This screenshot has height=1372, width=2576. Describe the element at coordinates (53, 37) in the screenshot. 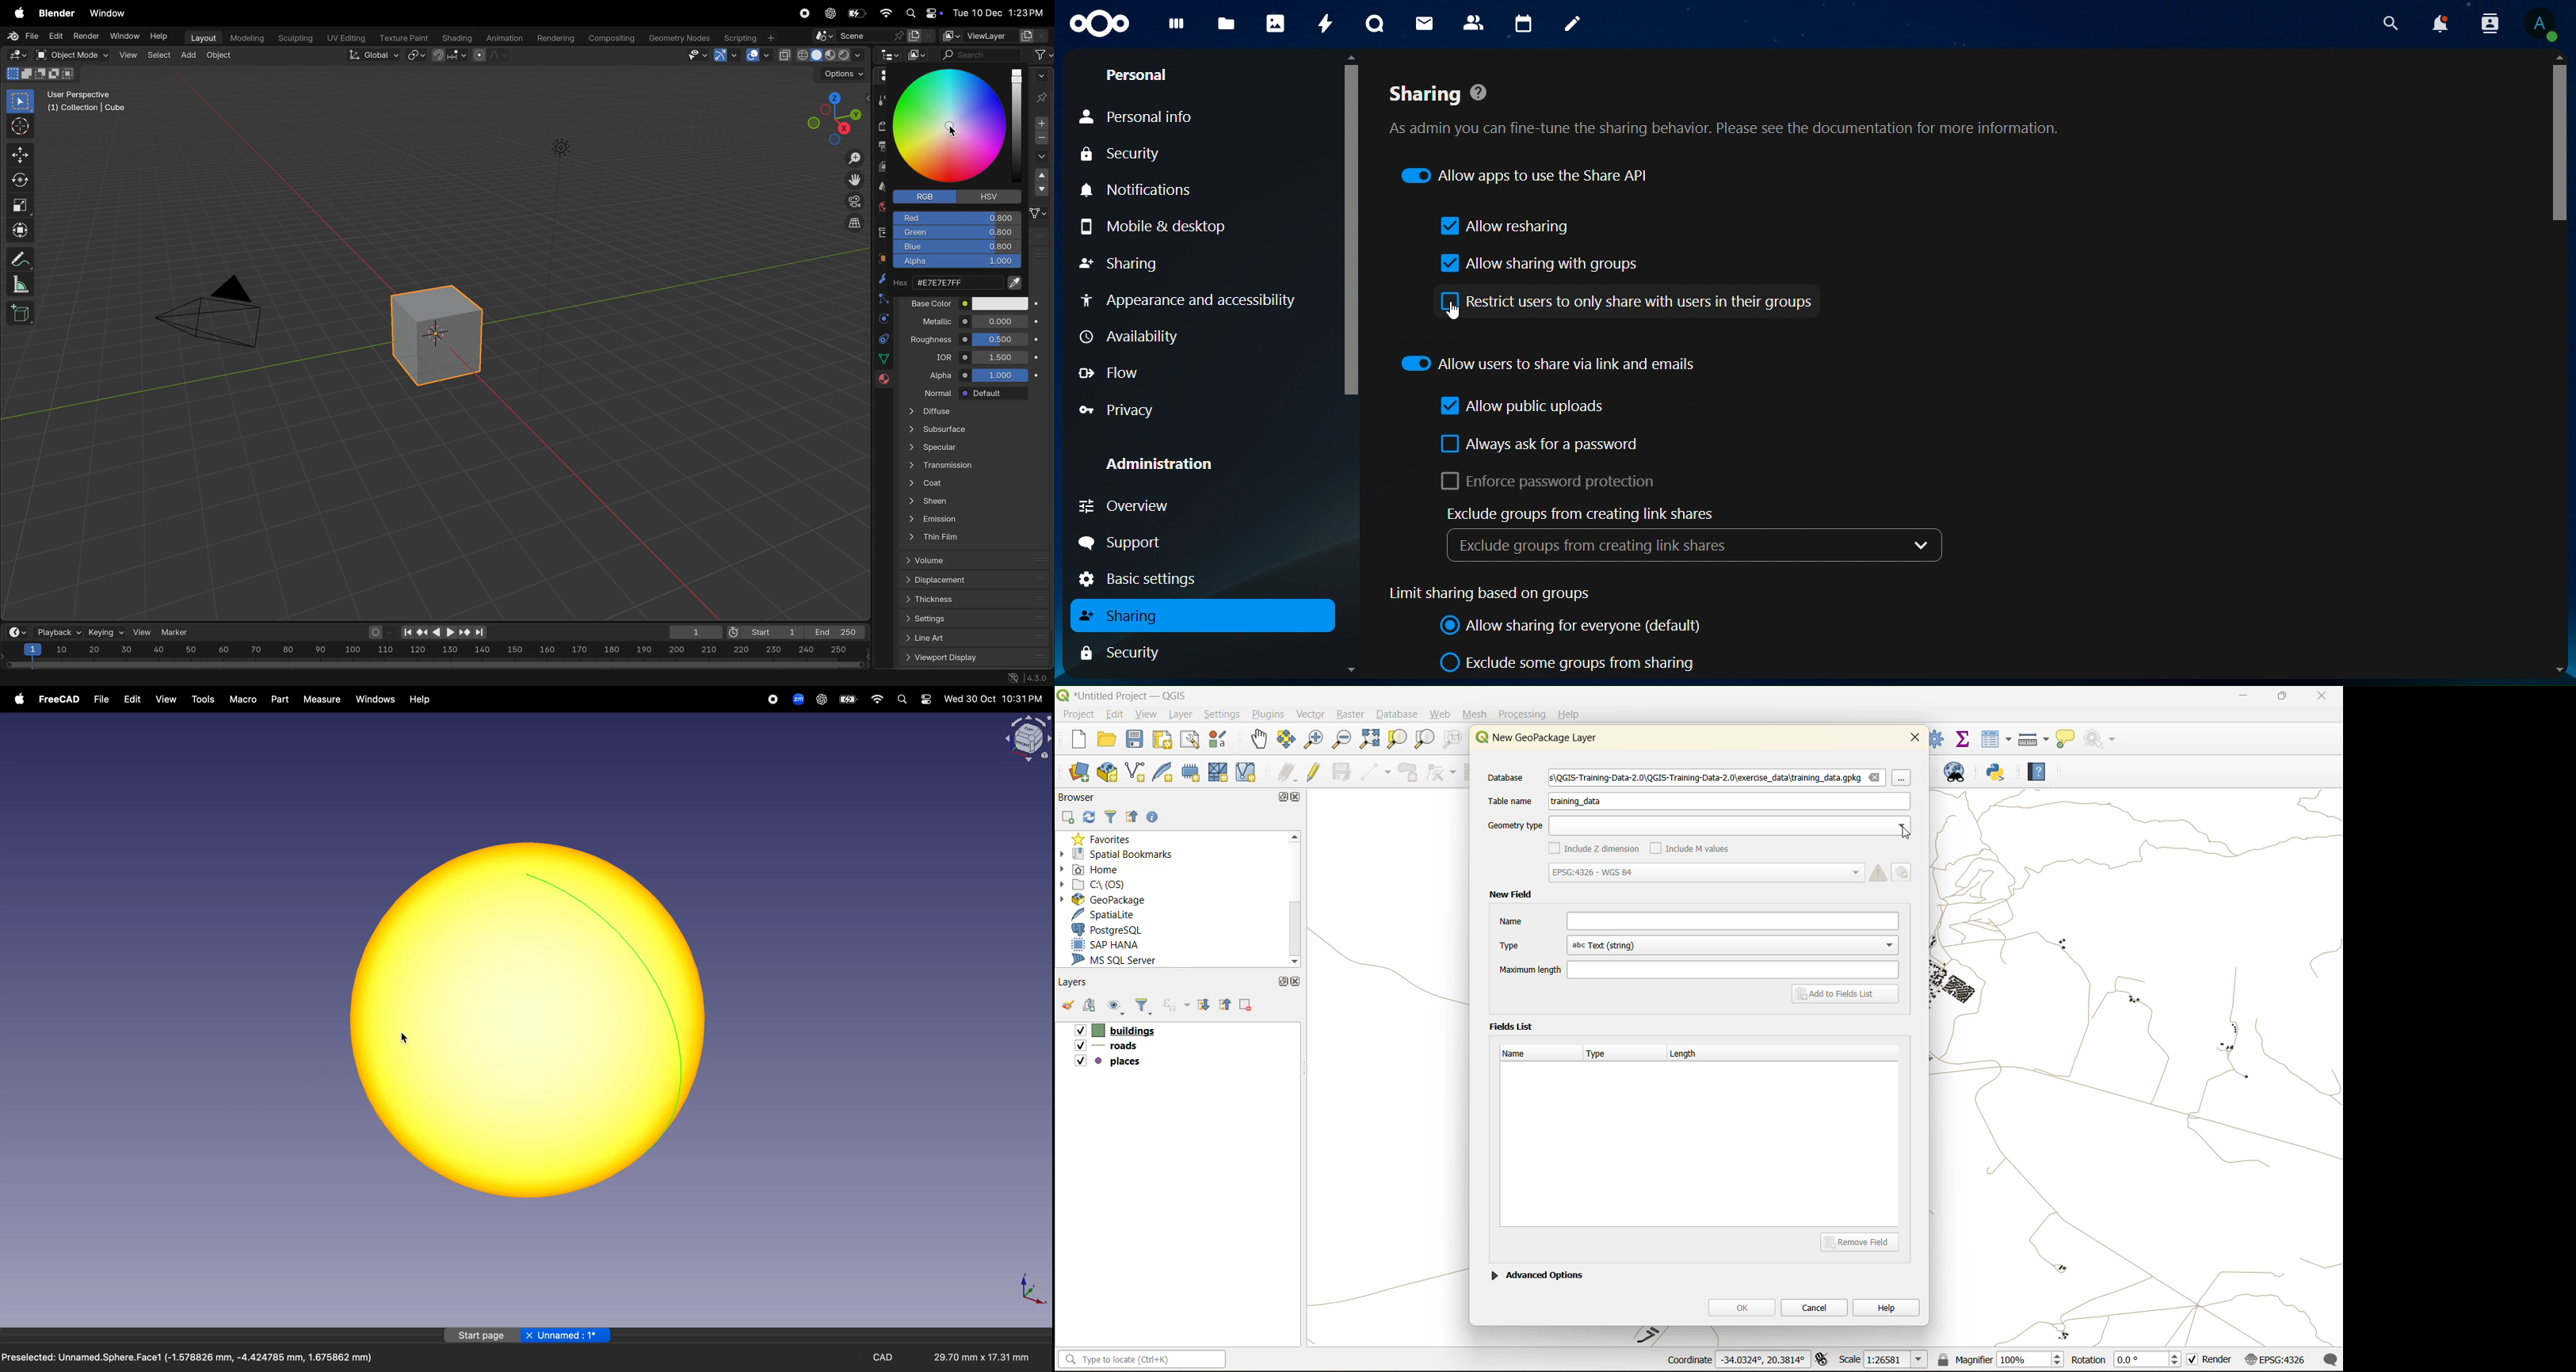

I see `edit` at that location.